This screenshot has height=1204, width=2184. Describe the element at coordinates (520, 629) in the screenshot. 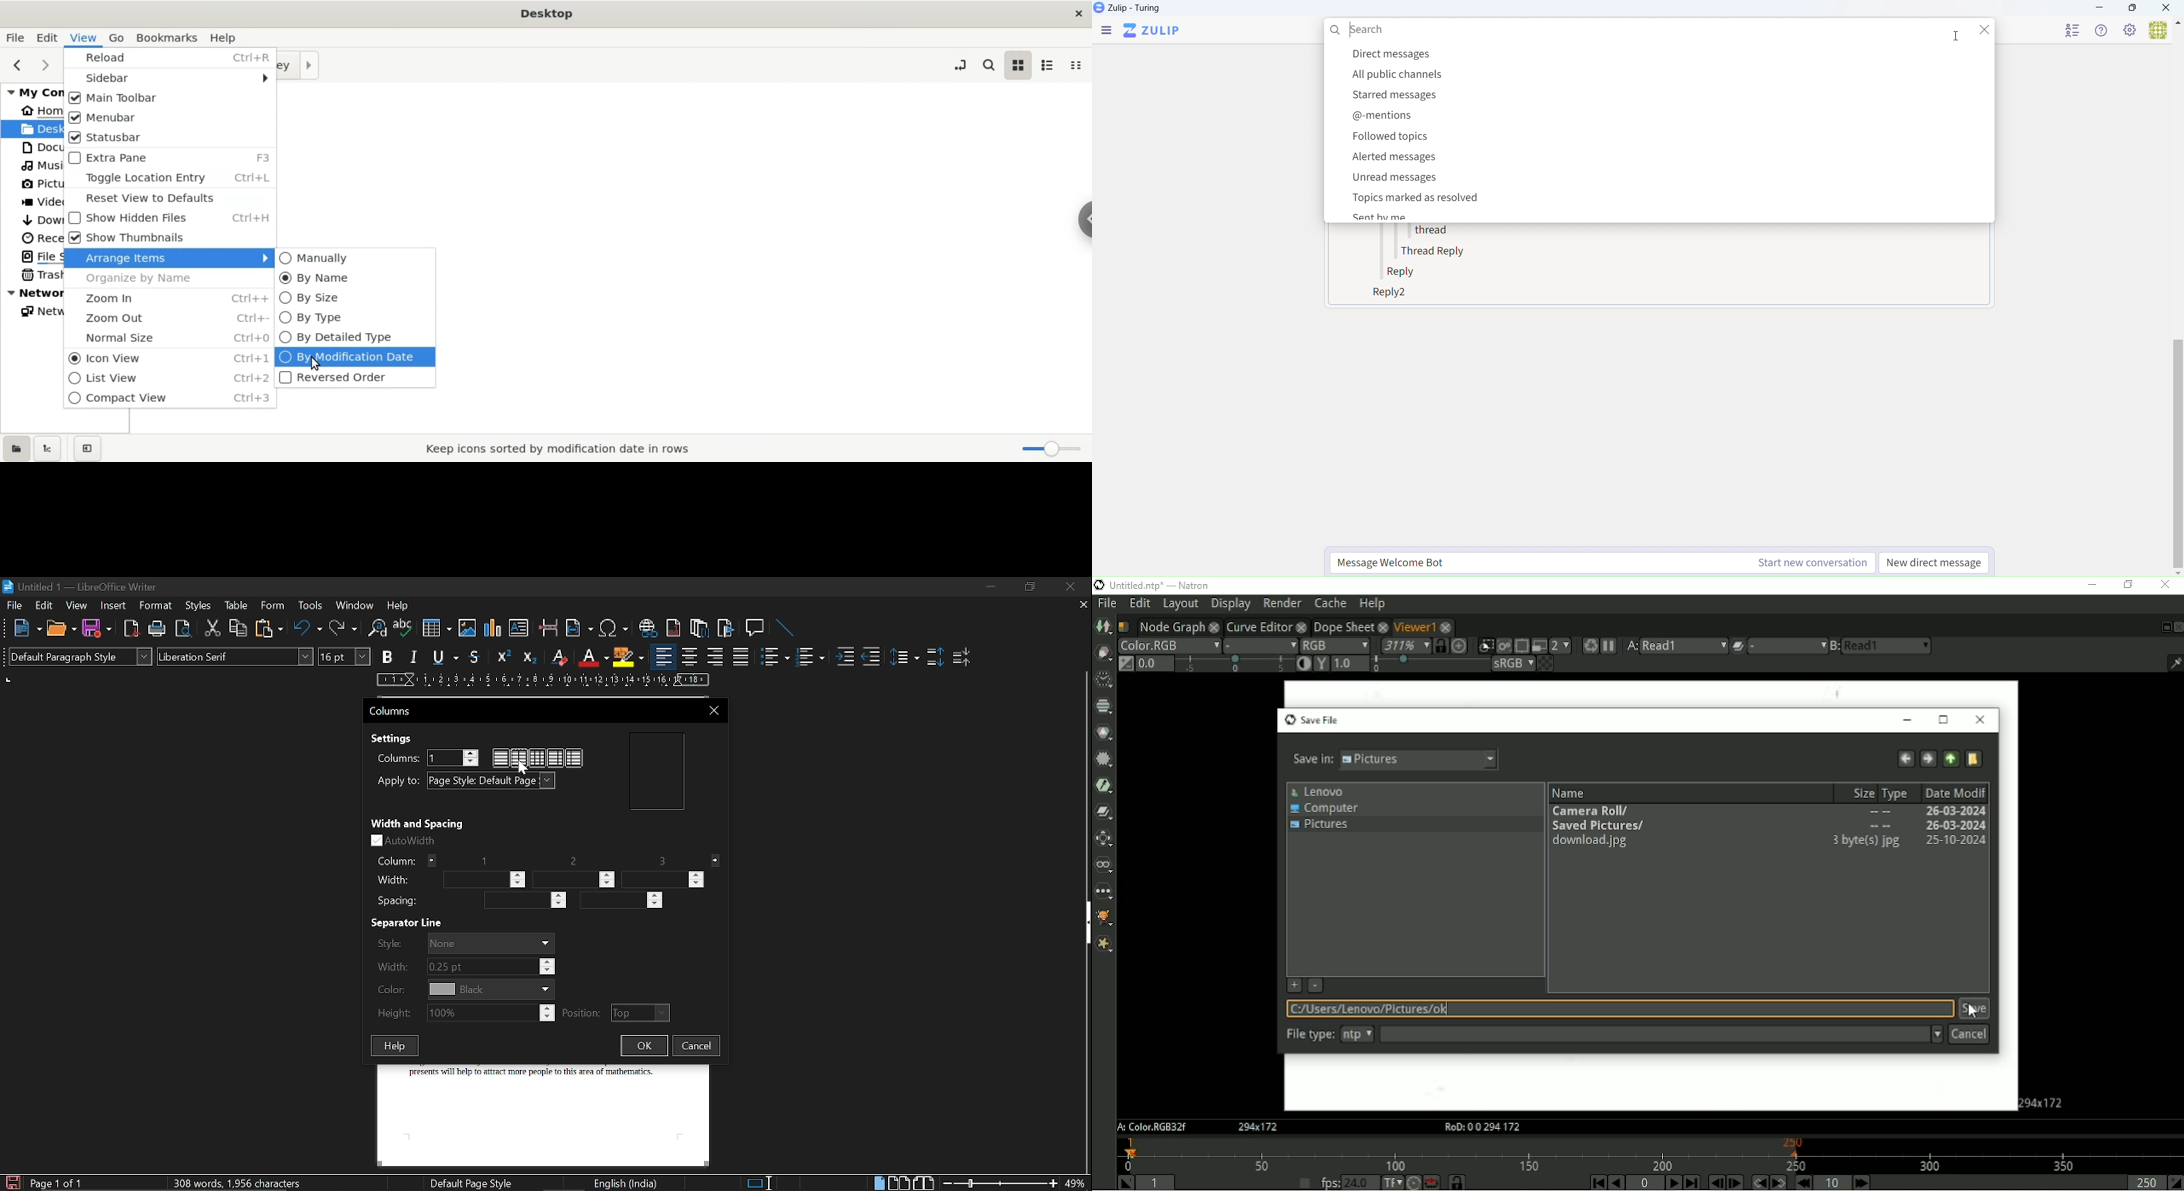

I see `Insert text` at that location.